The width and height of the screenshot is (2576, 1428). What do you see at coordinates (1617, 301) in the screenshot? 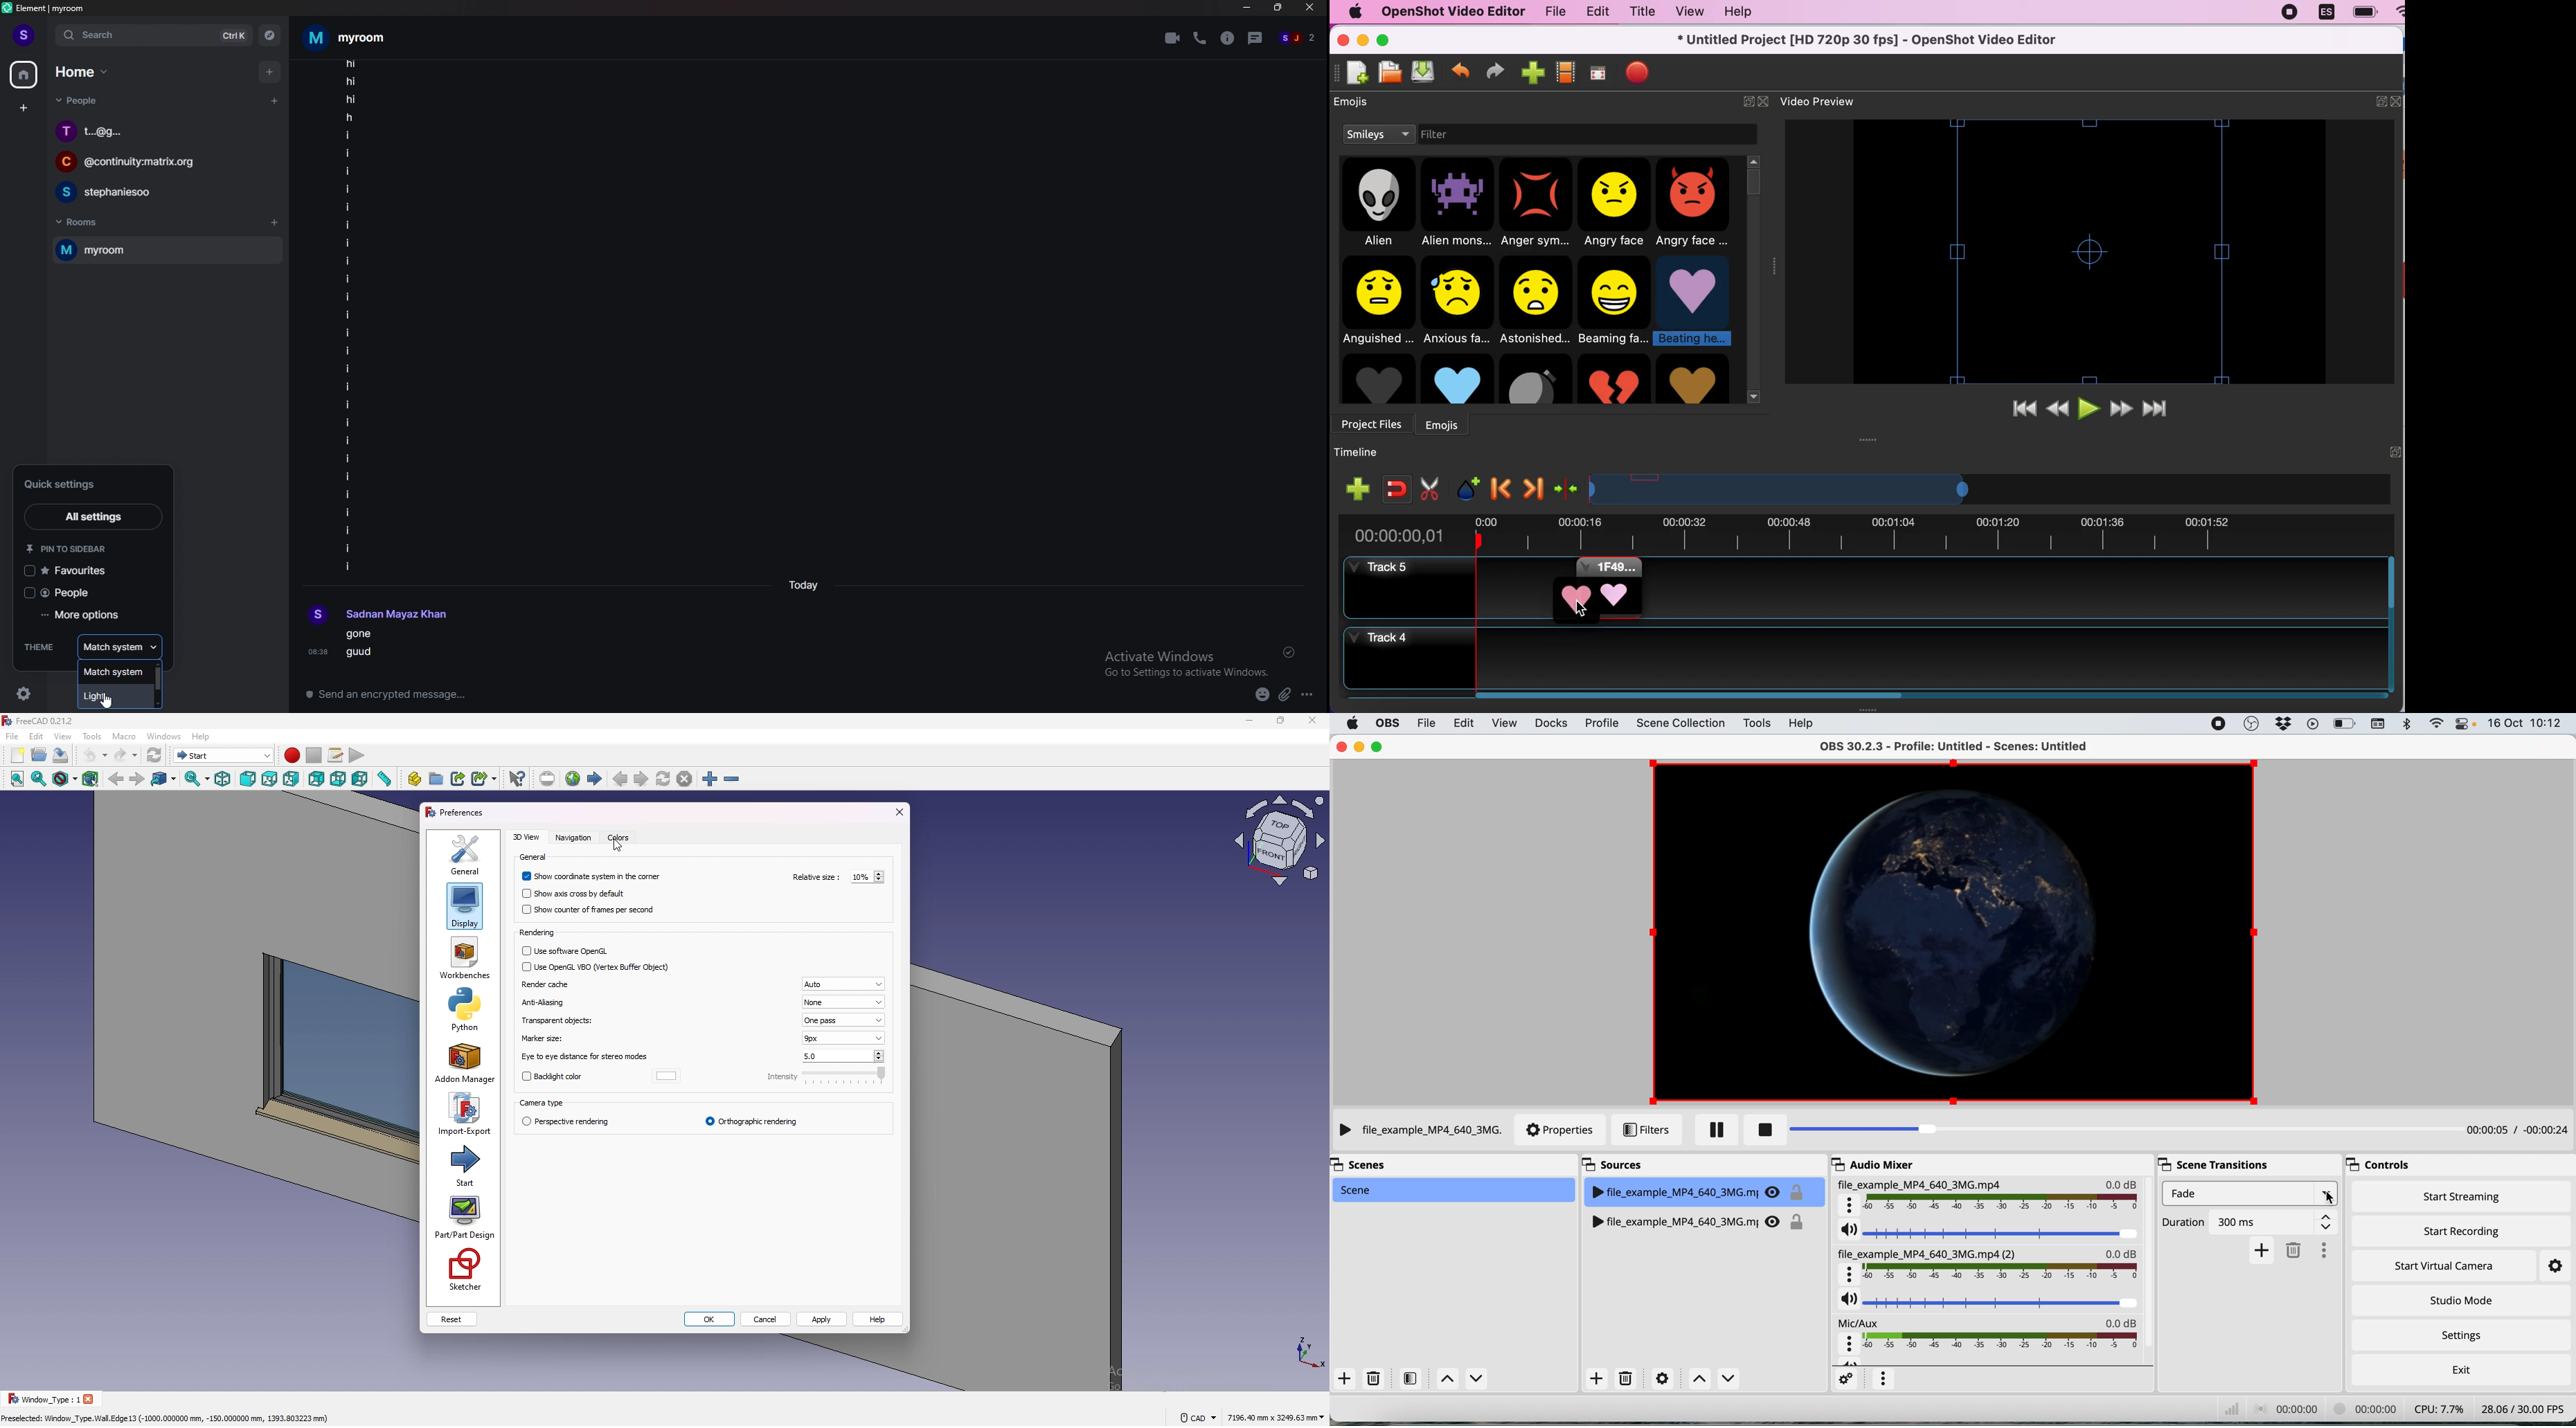
I see `beaming` at bounding box center [1617, 301].